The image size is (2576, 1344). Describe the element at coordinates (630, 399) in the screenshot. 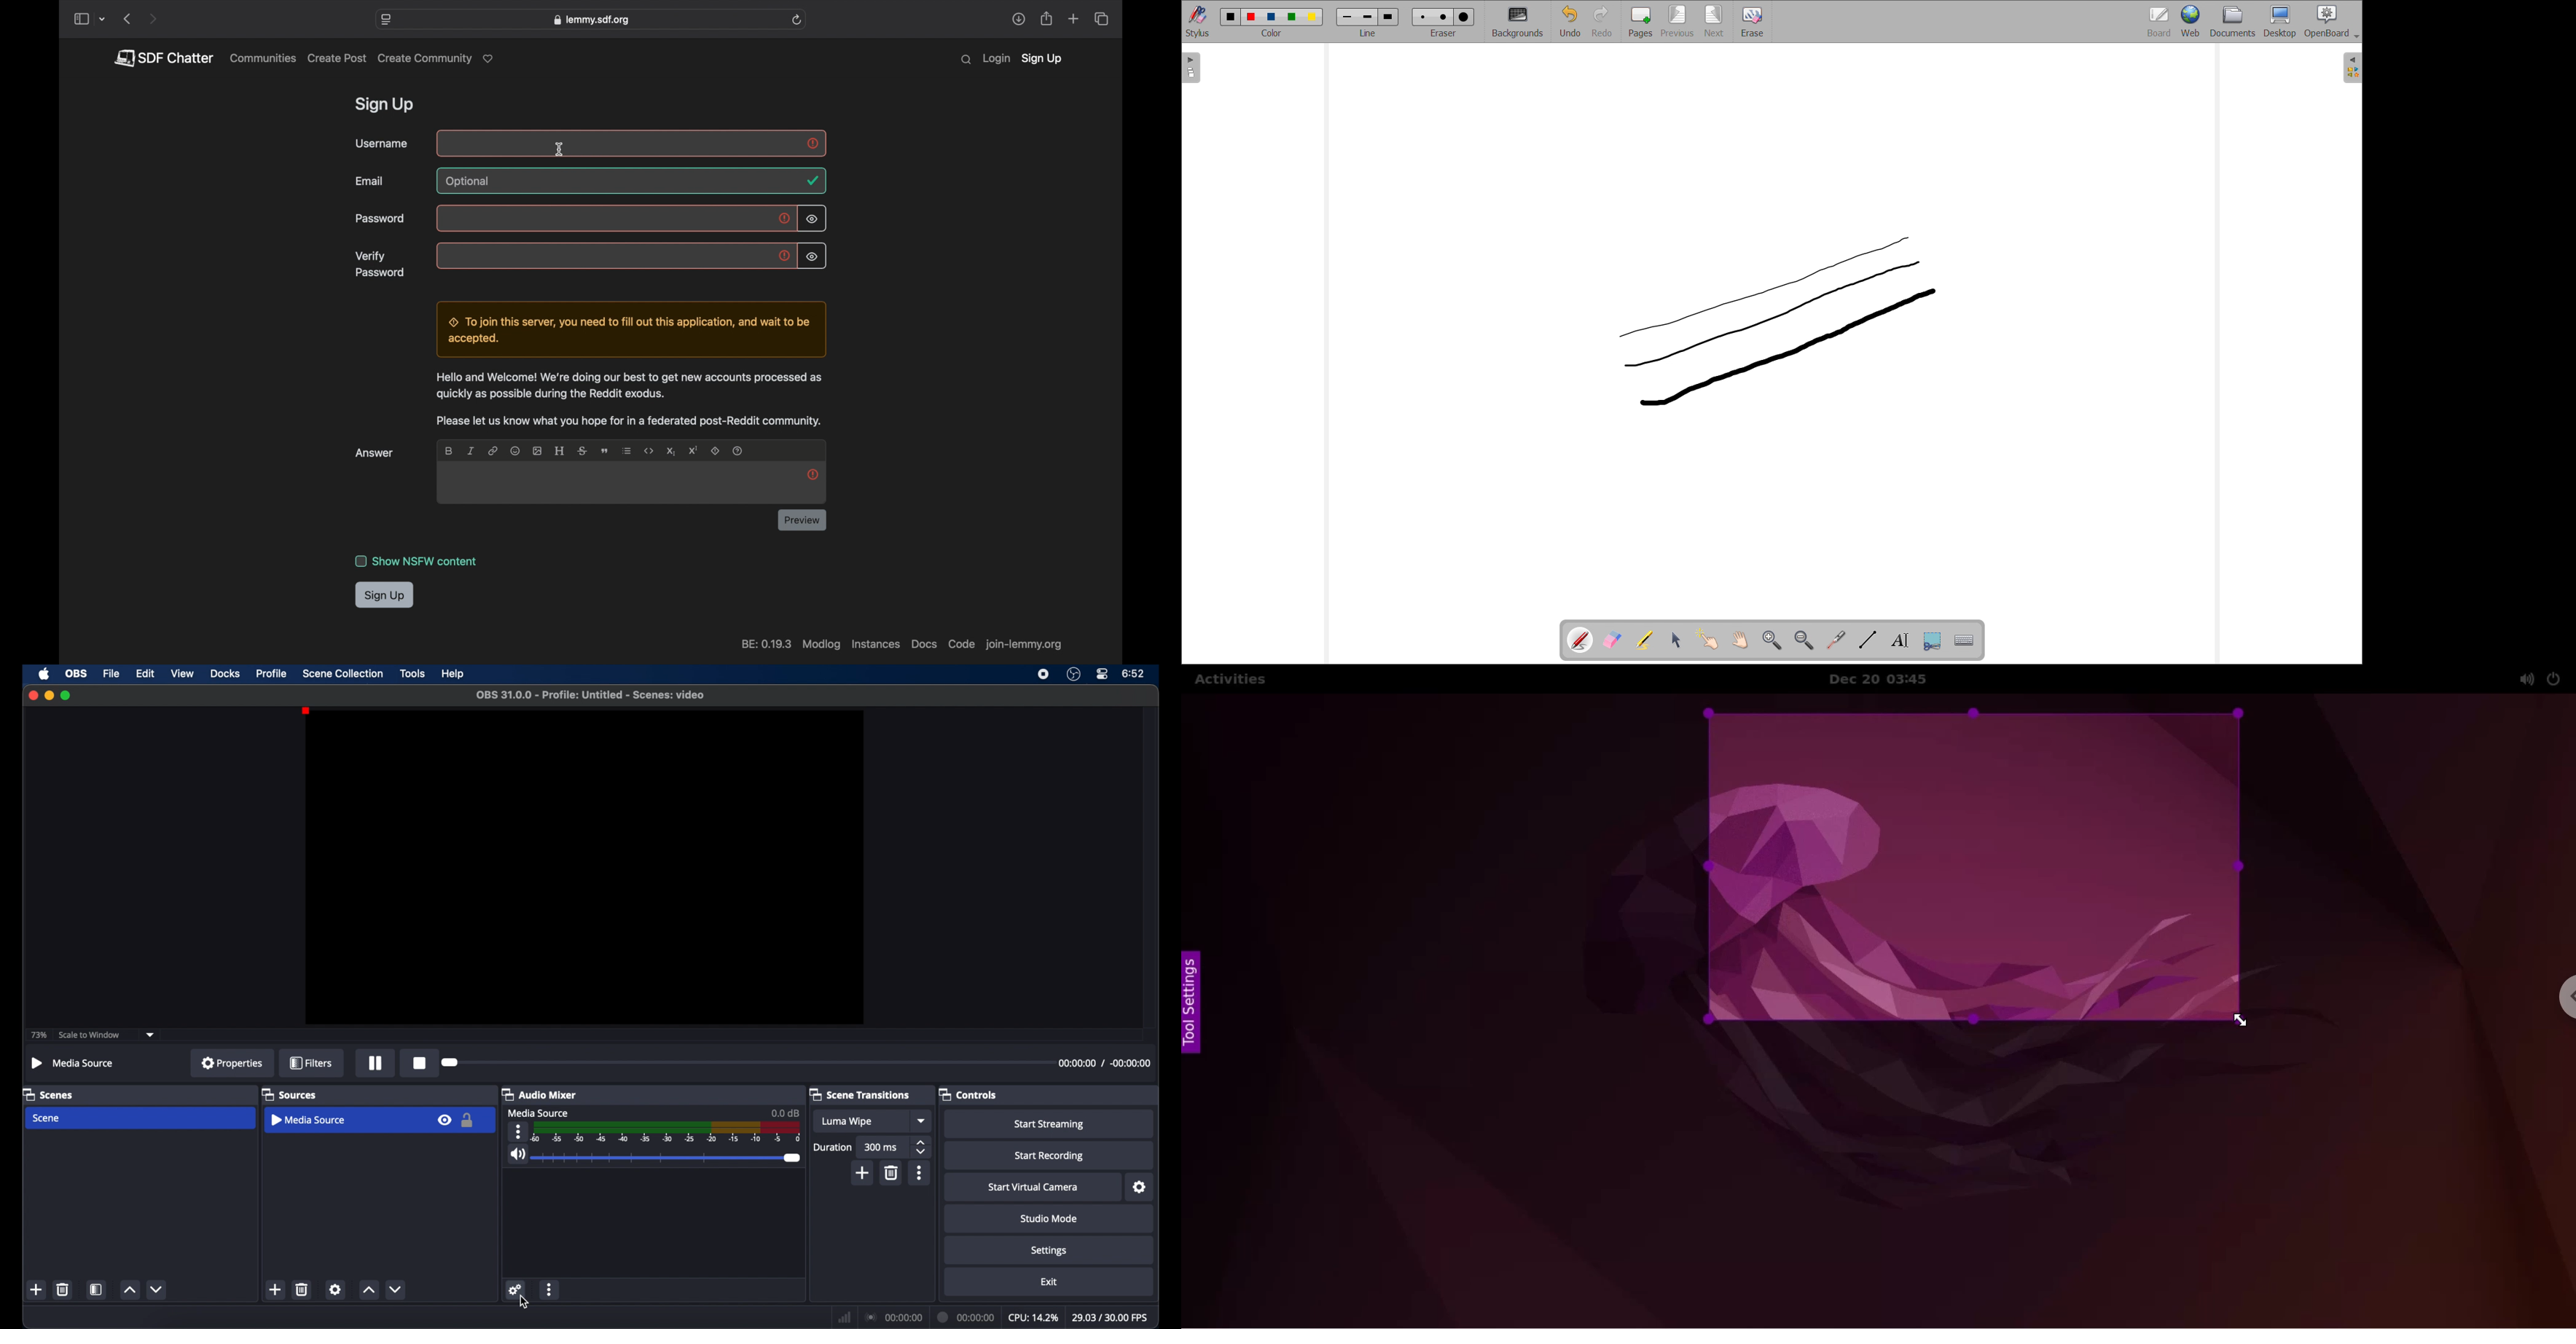

I see `info` at that location.